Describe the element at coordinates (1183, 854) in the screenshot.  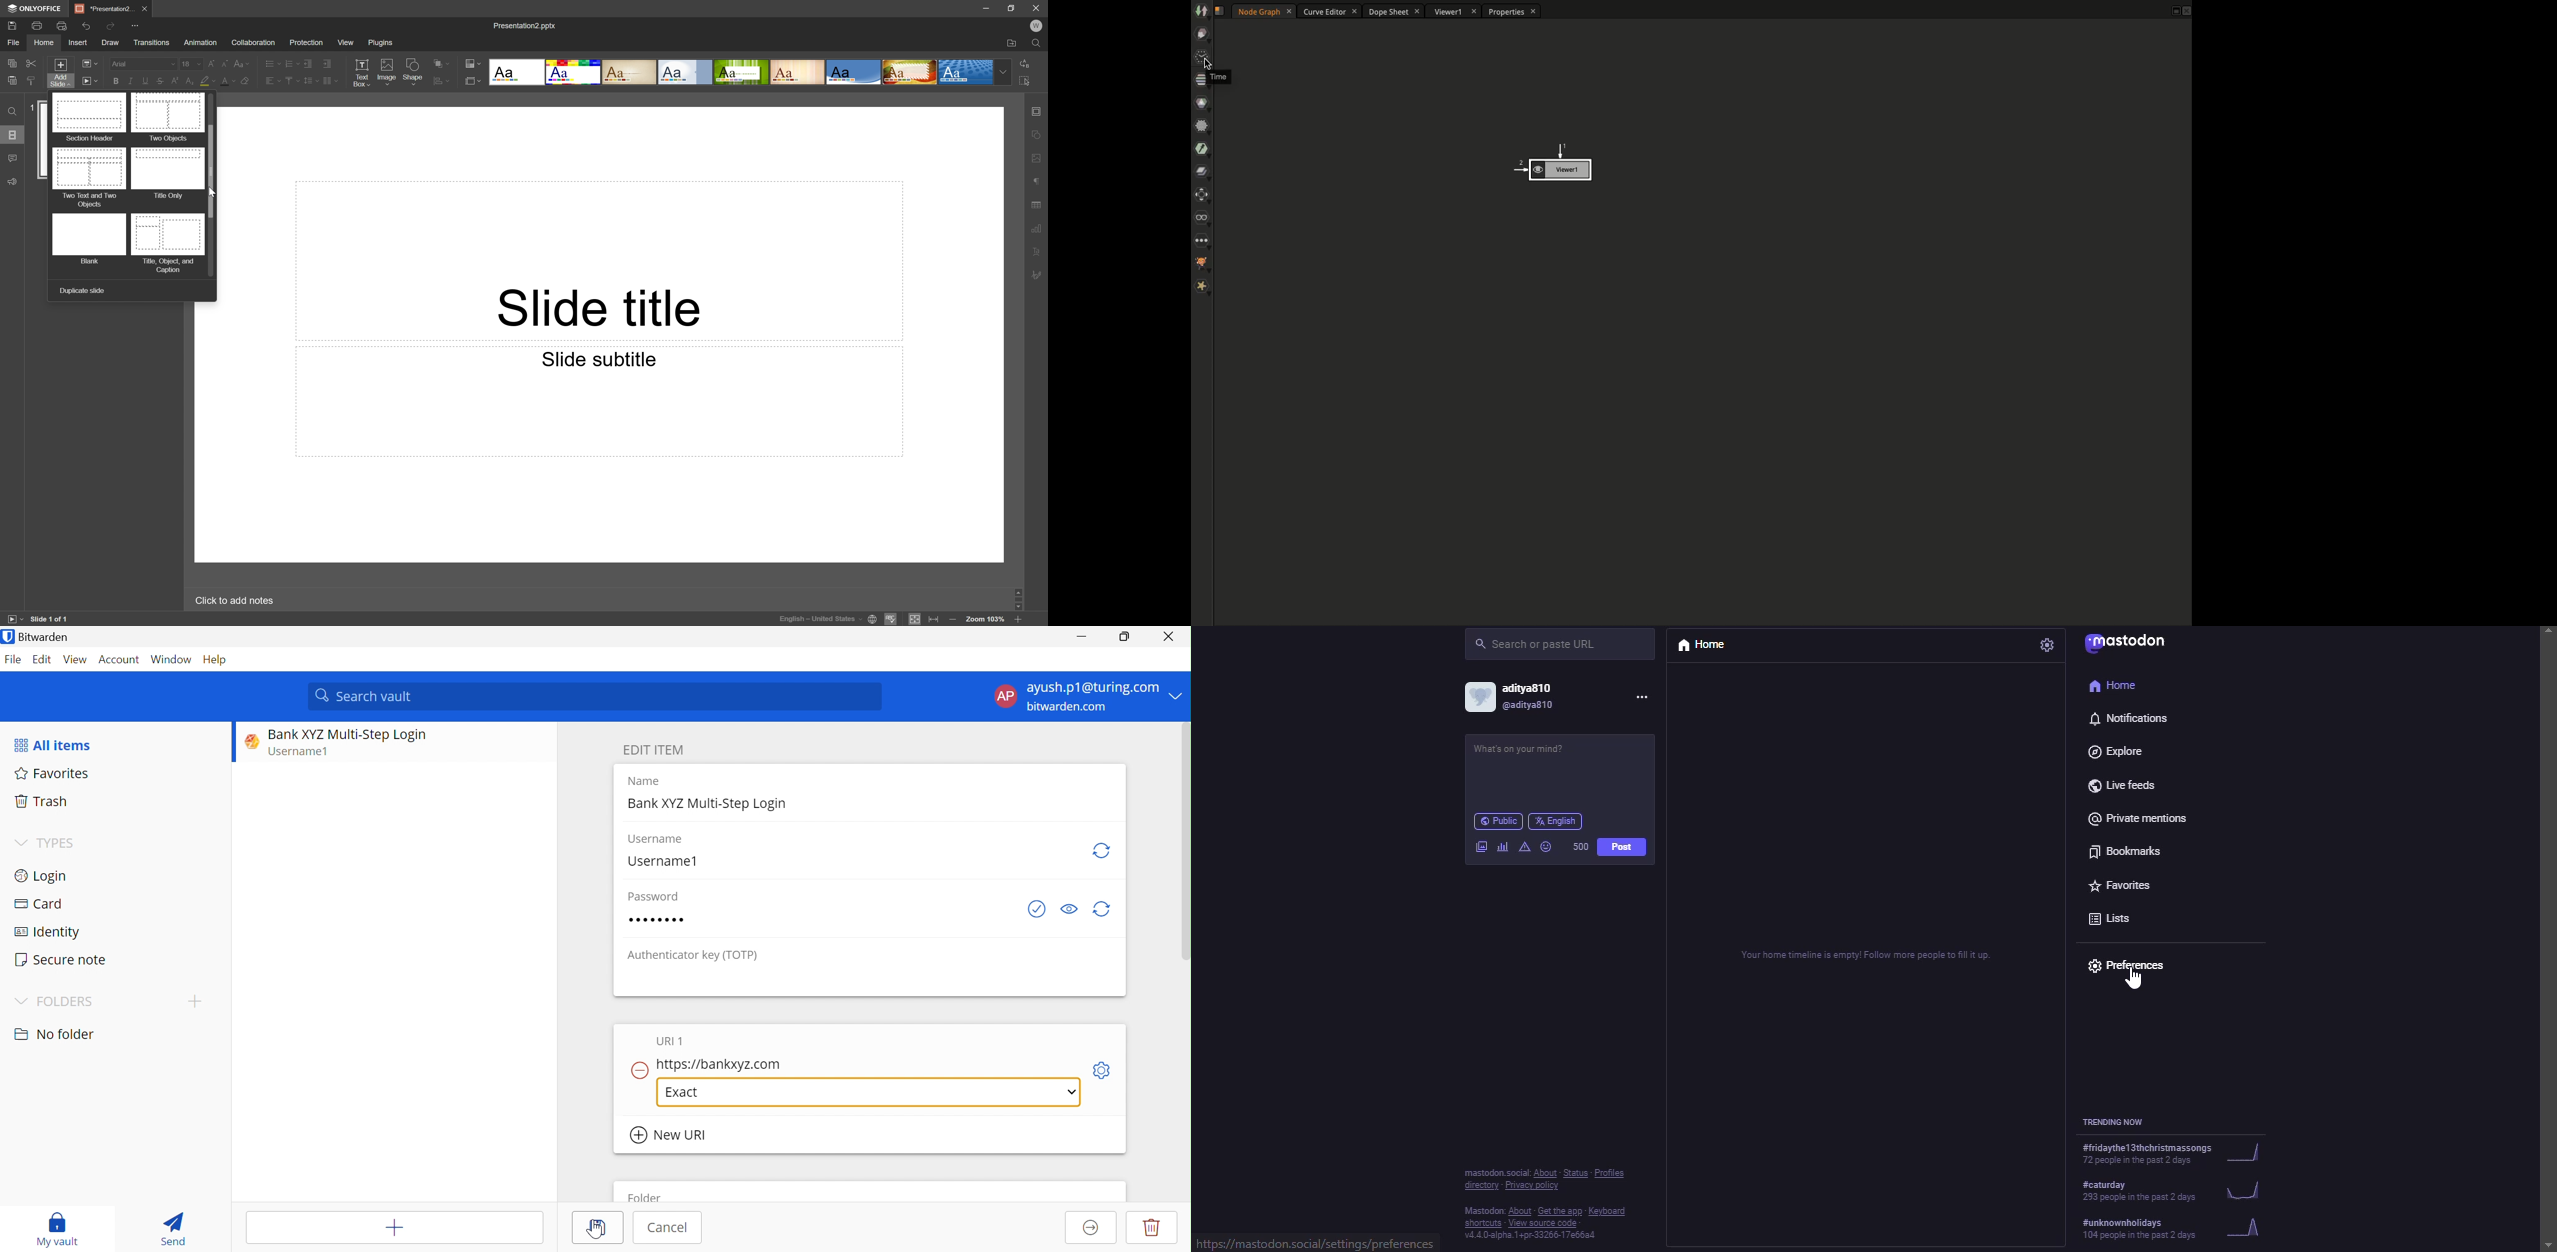
I see `scroll bar` at that location.